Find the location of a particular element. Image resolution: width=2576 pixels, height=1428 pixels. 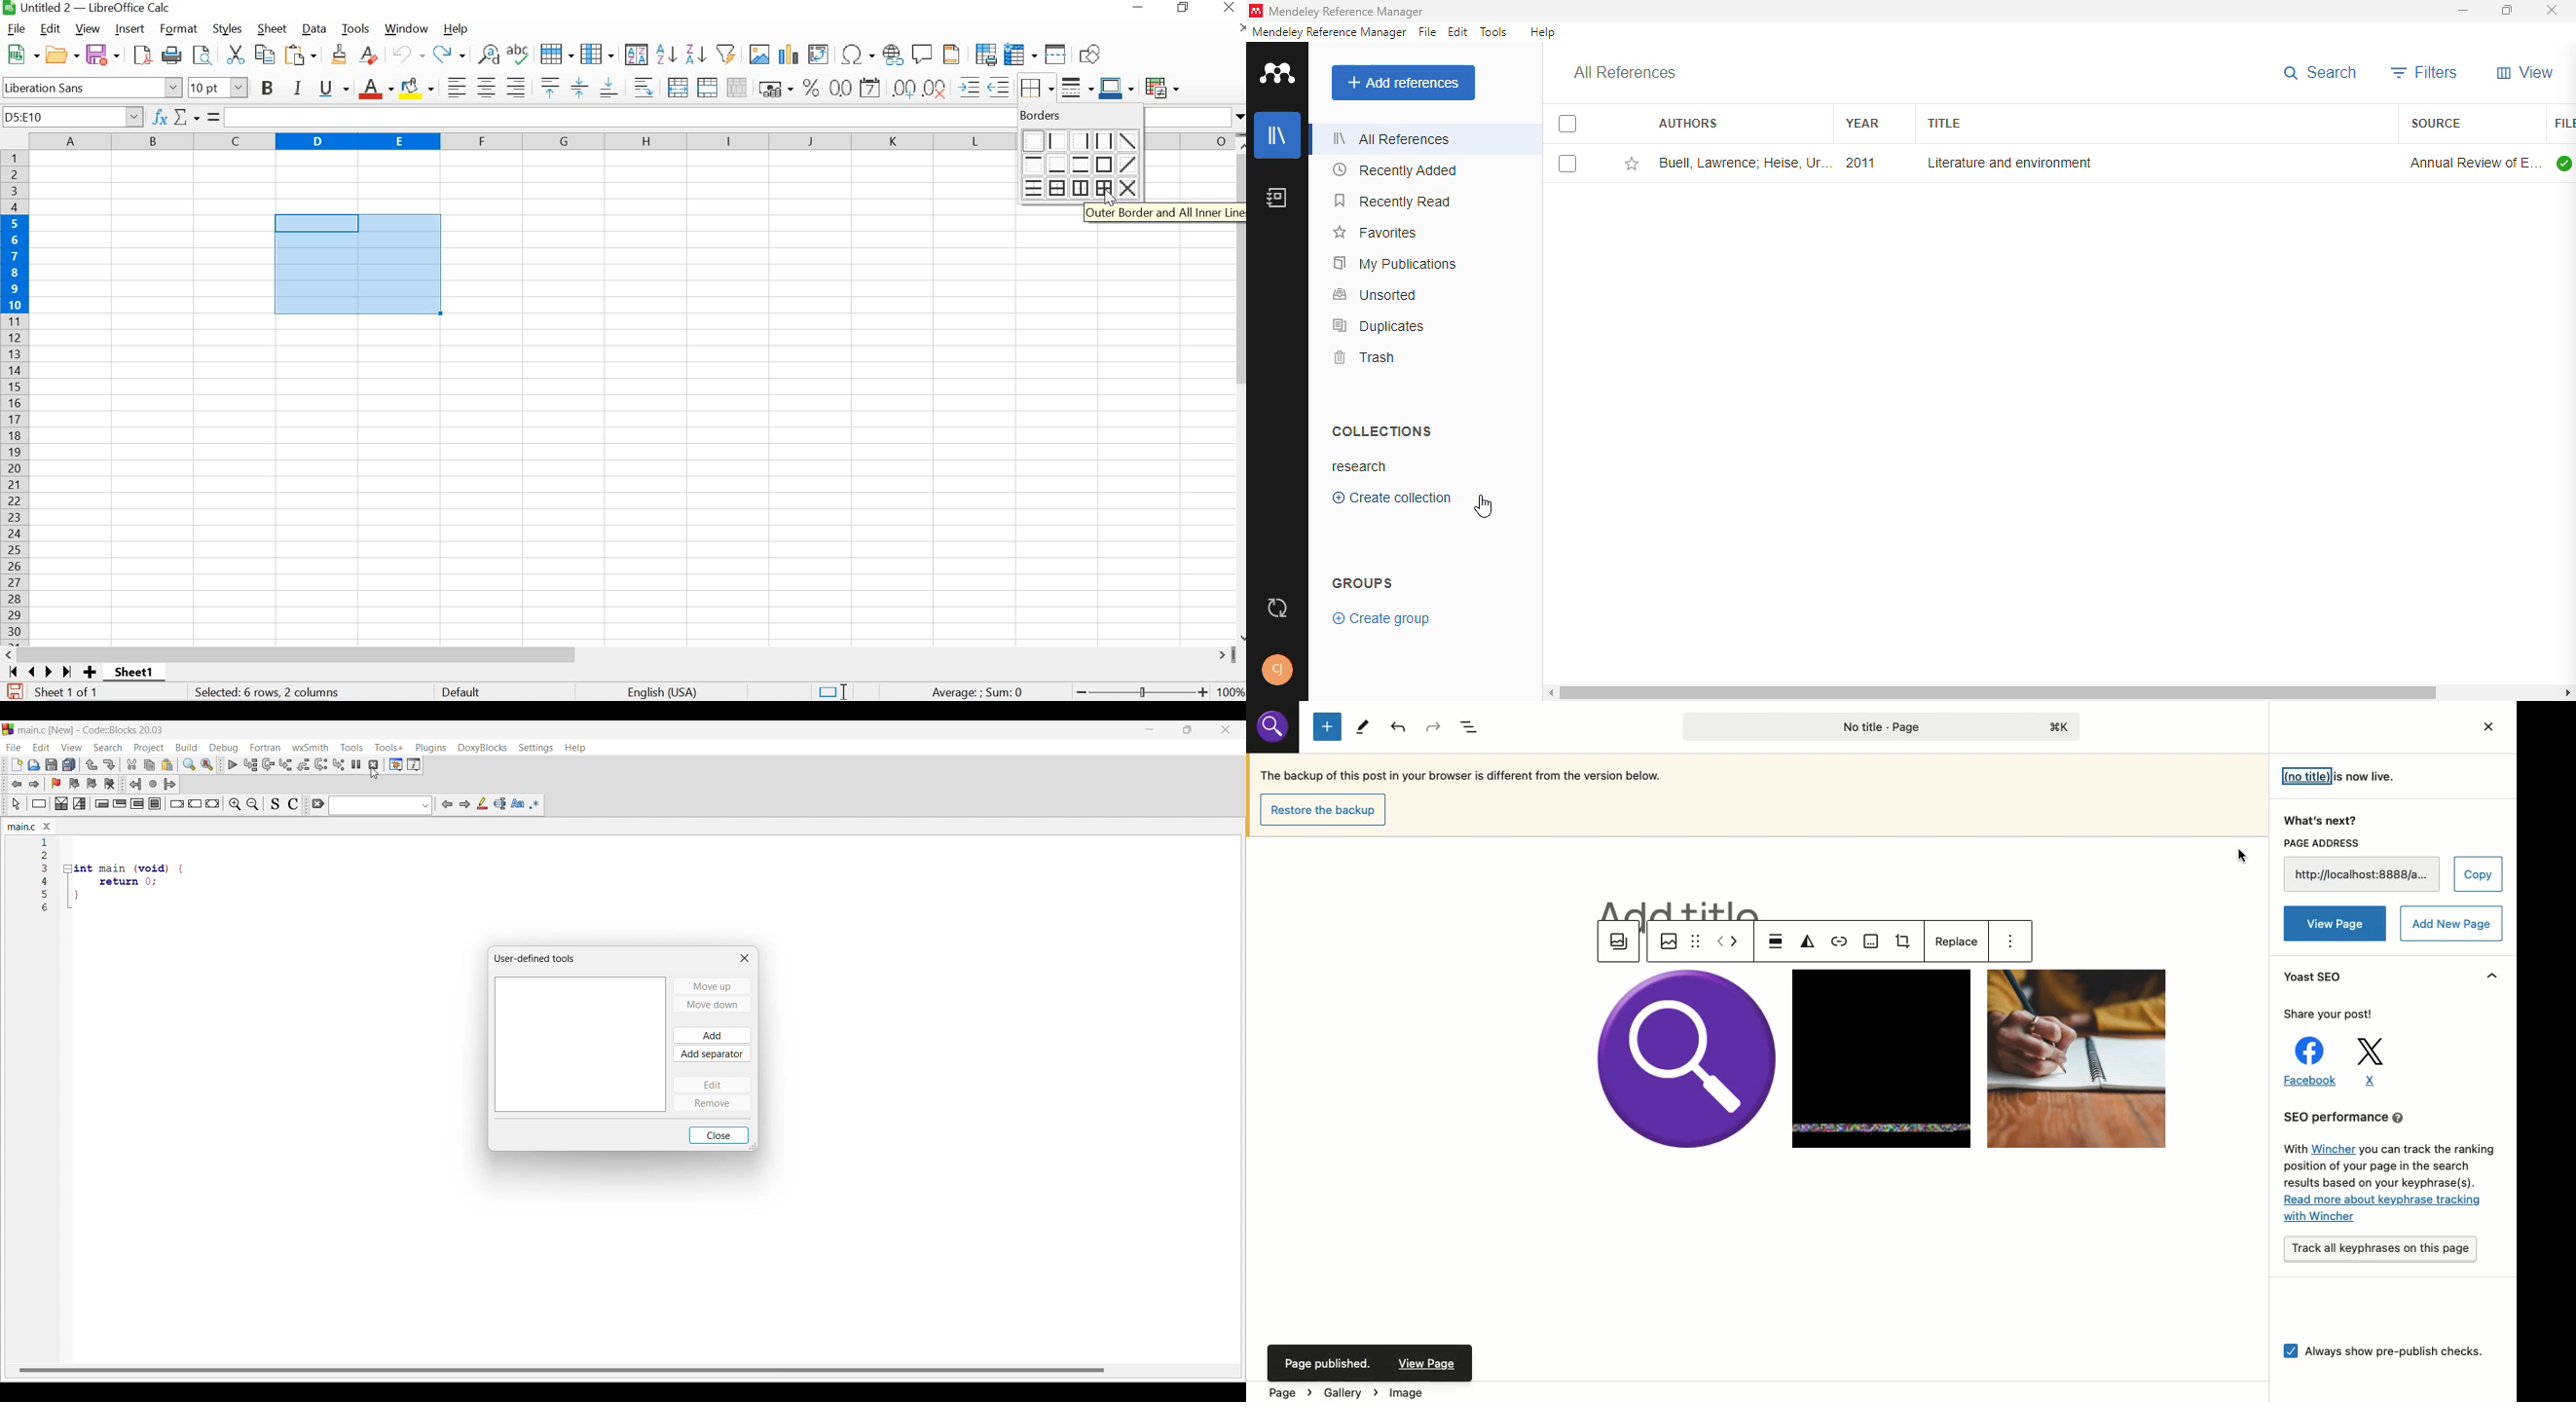

borders is located at coordinates (1078, 115).